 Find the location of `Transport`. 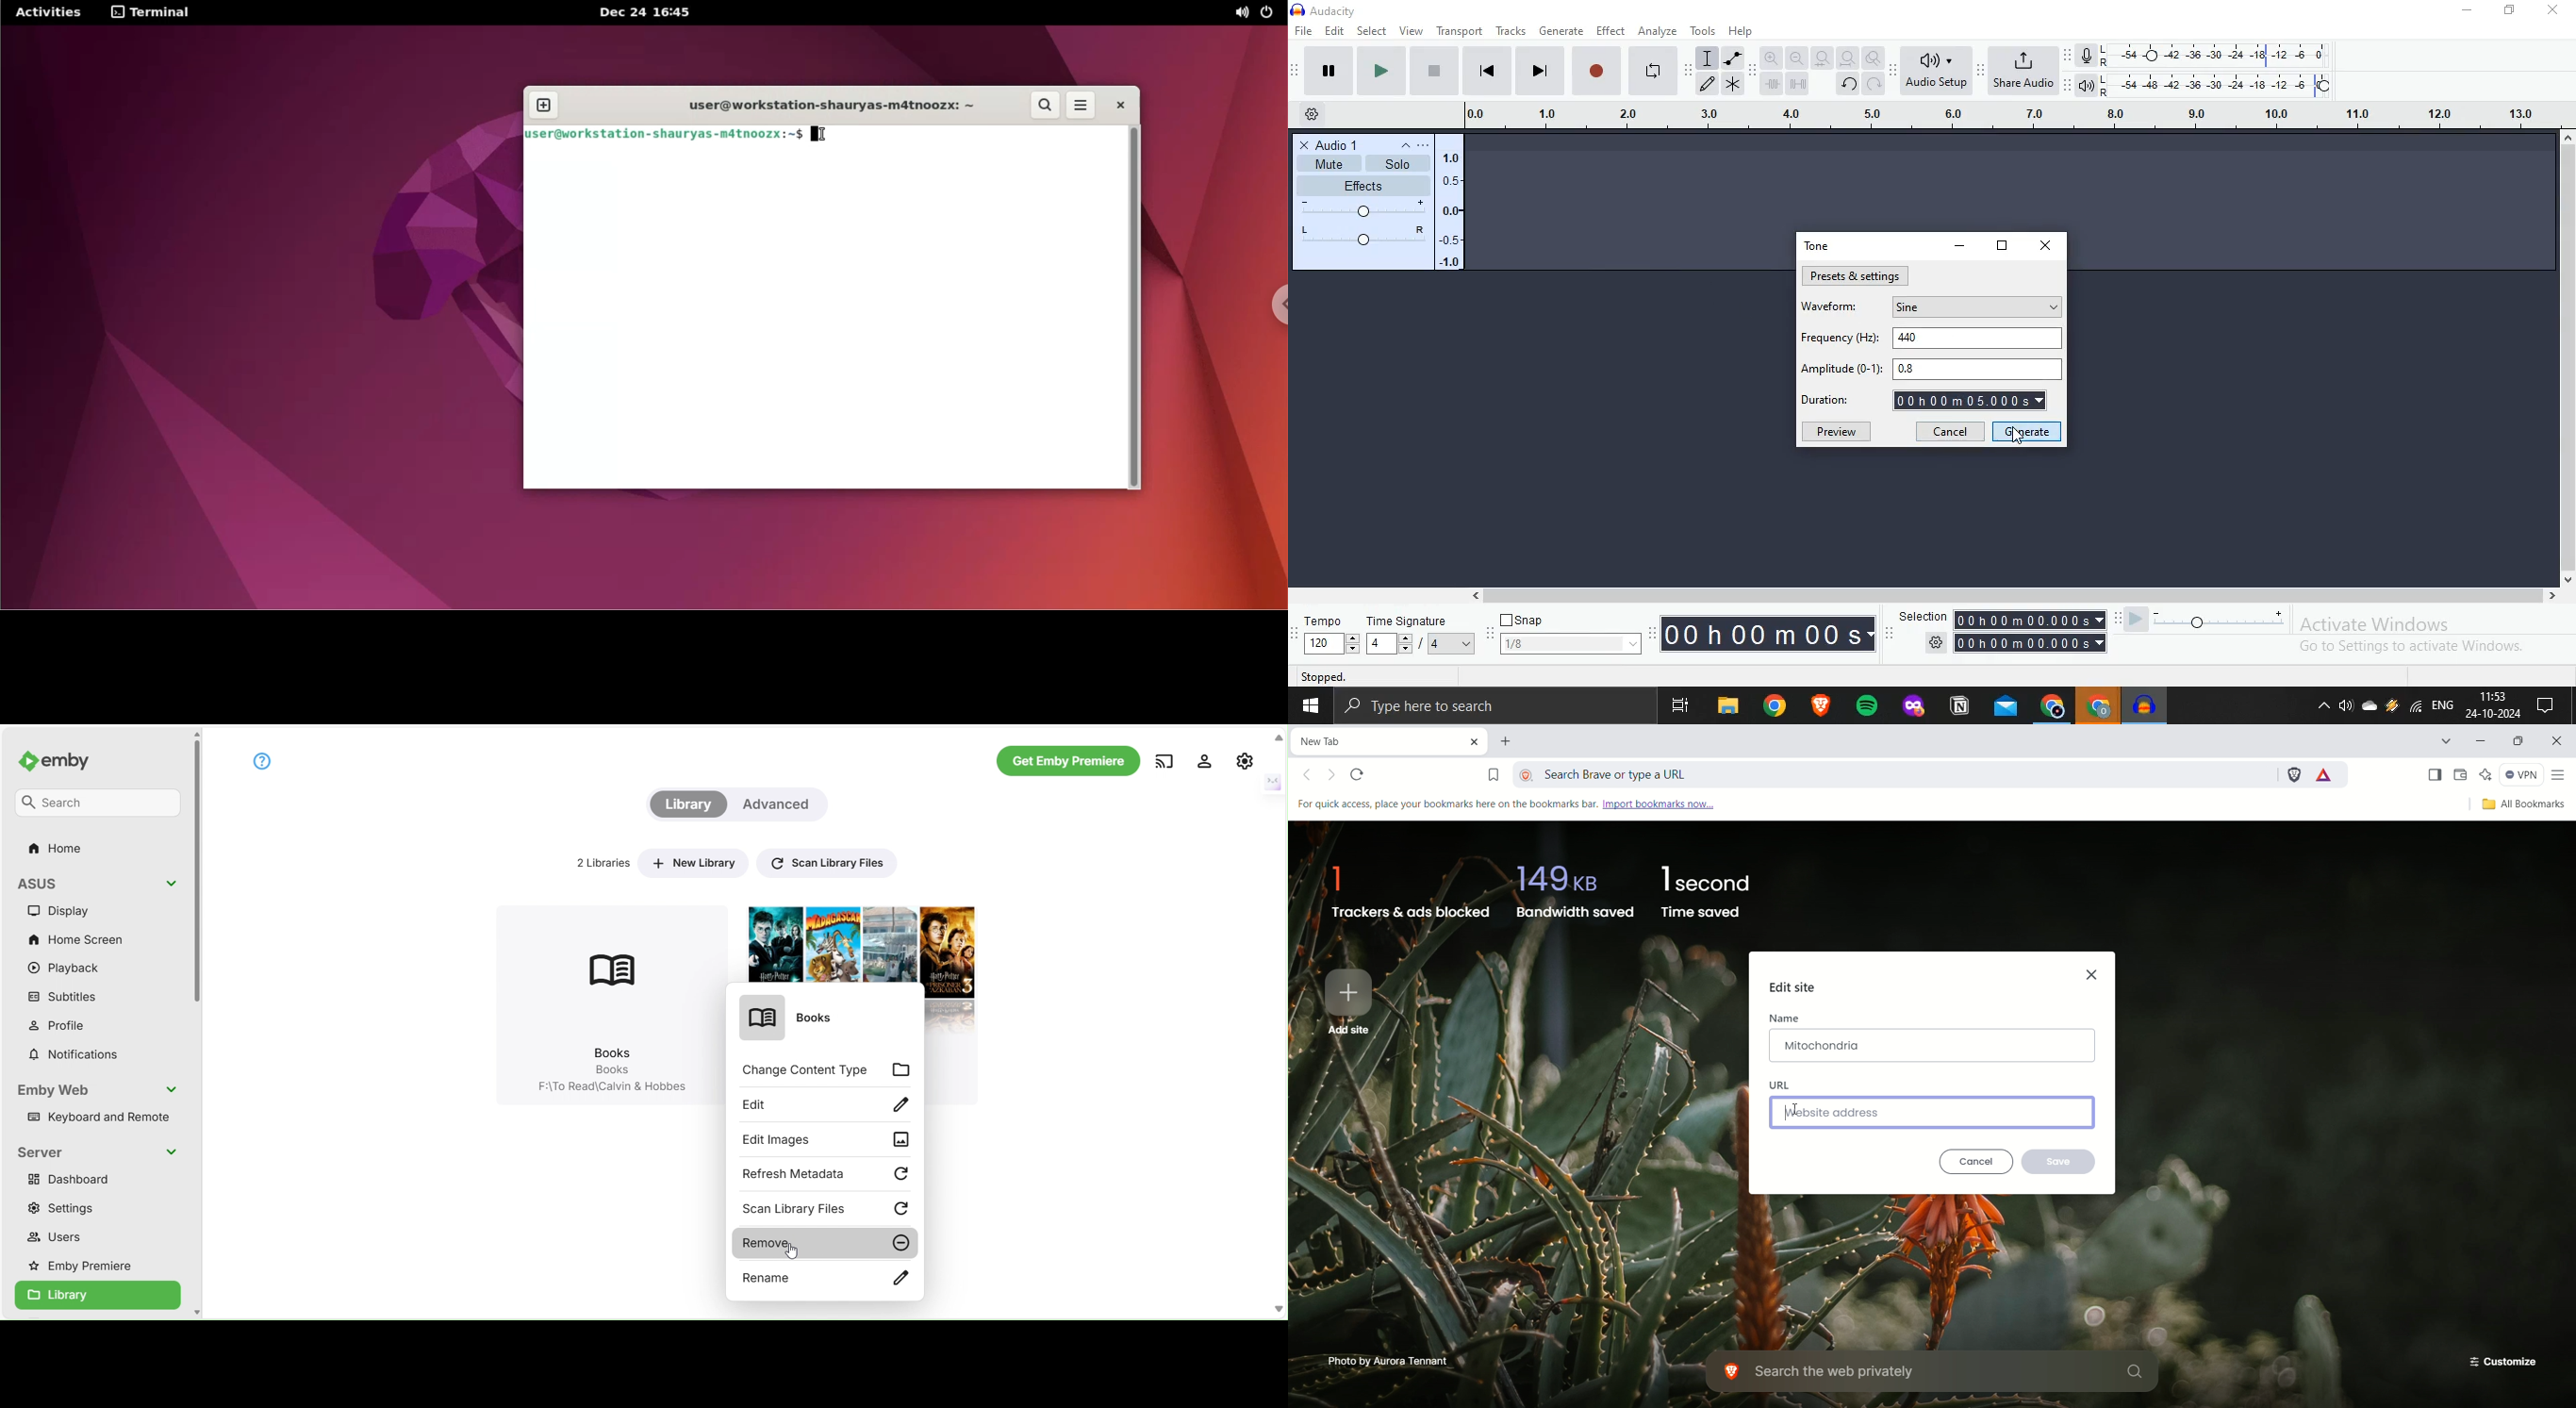

Transport is located at coordinates (1459, 31).